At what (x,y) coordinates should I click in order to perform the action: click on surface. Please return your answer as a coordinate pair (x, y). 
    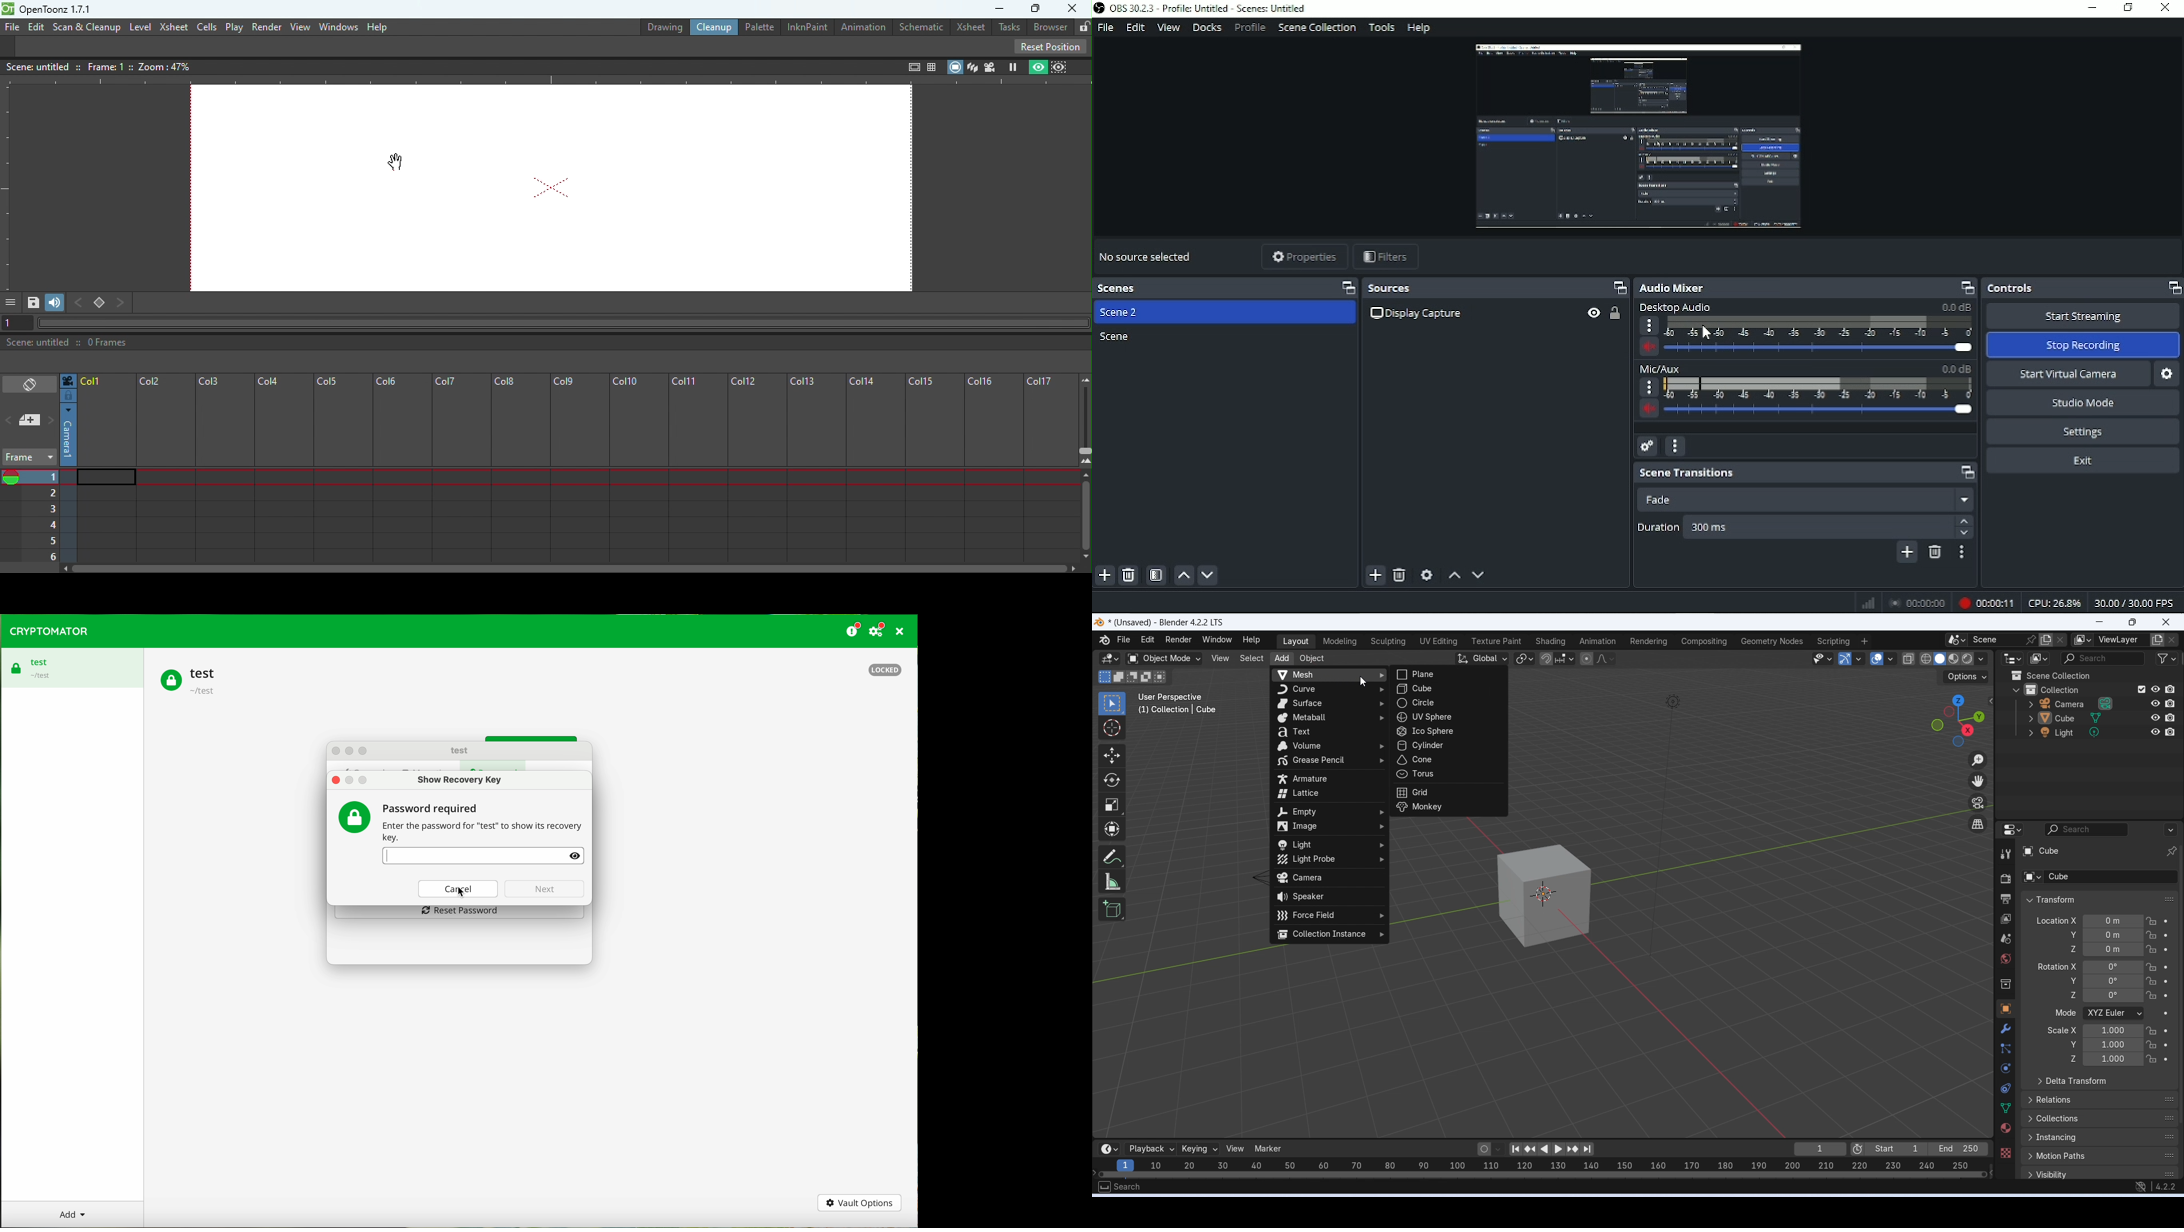
    Looking at the image, I should click on (1330, 704).